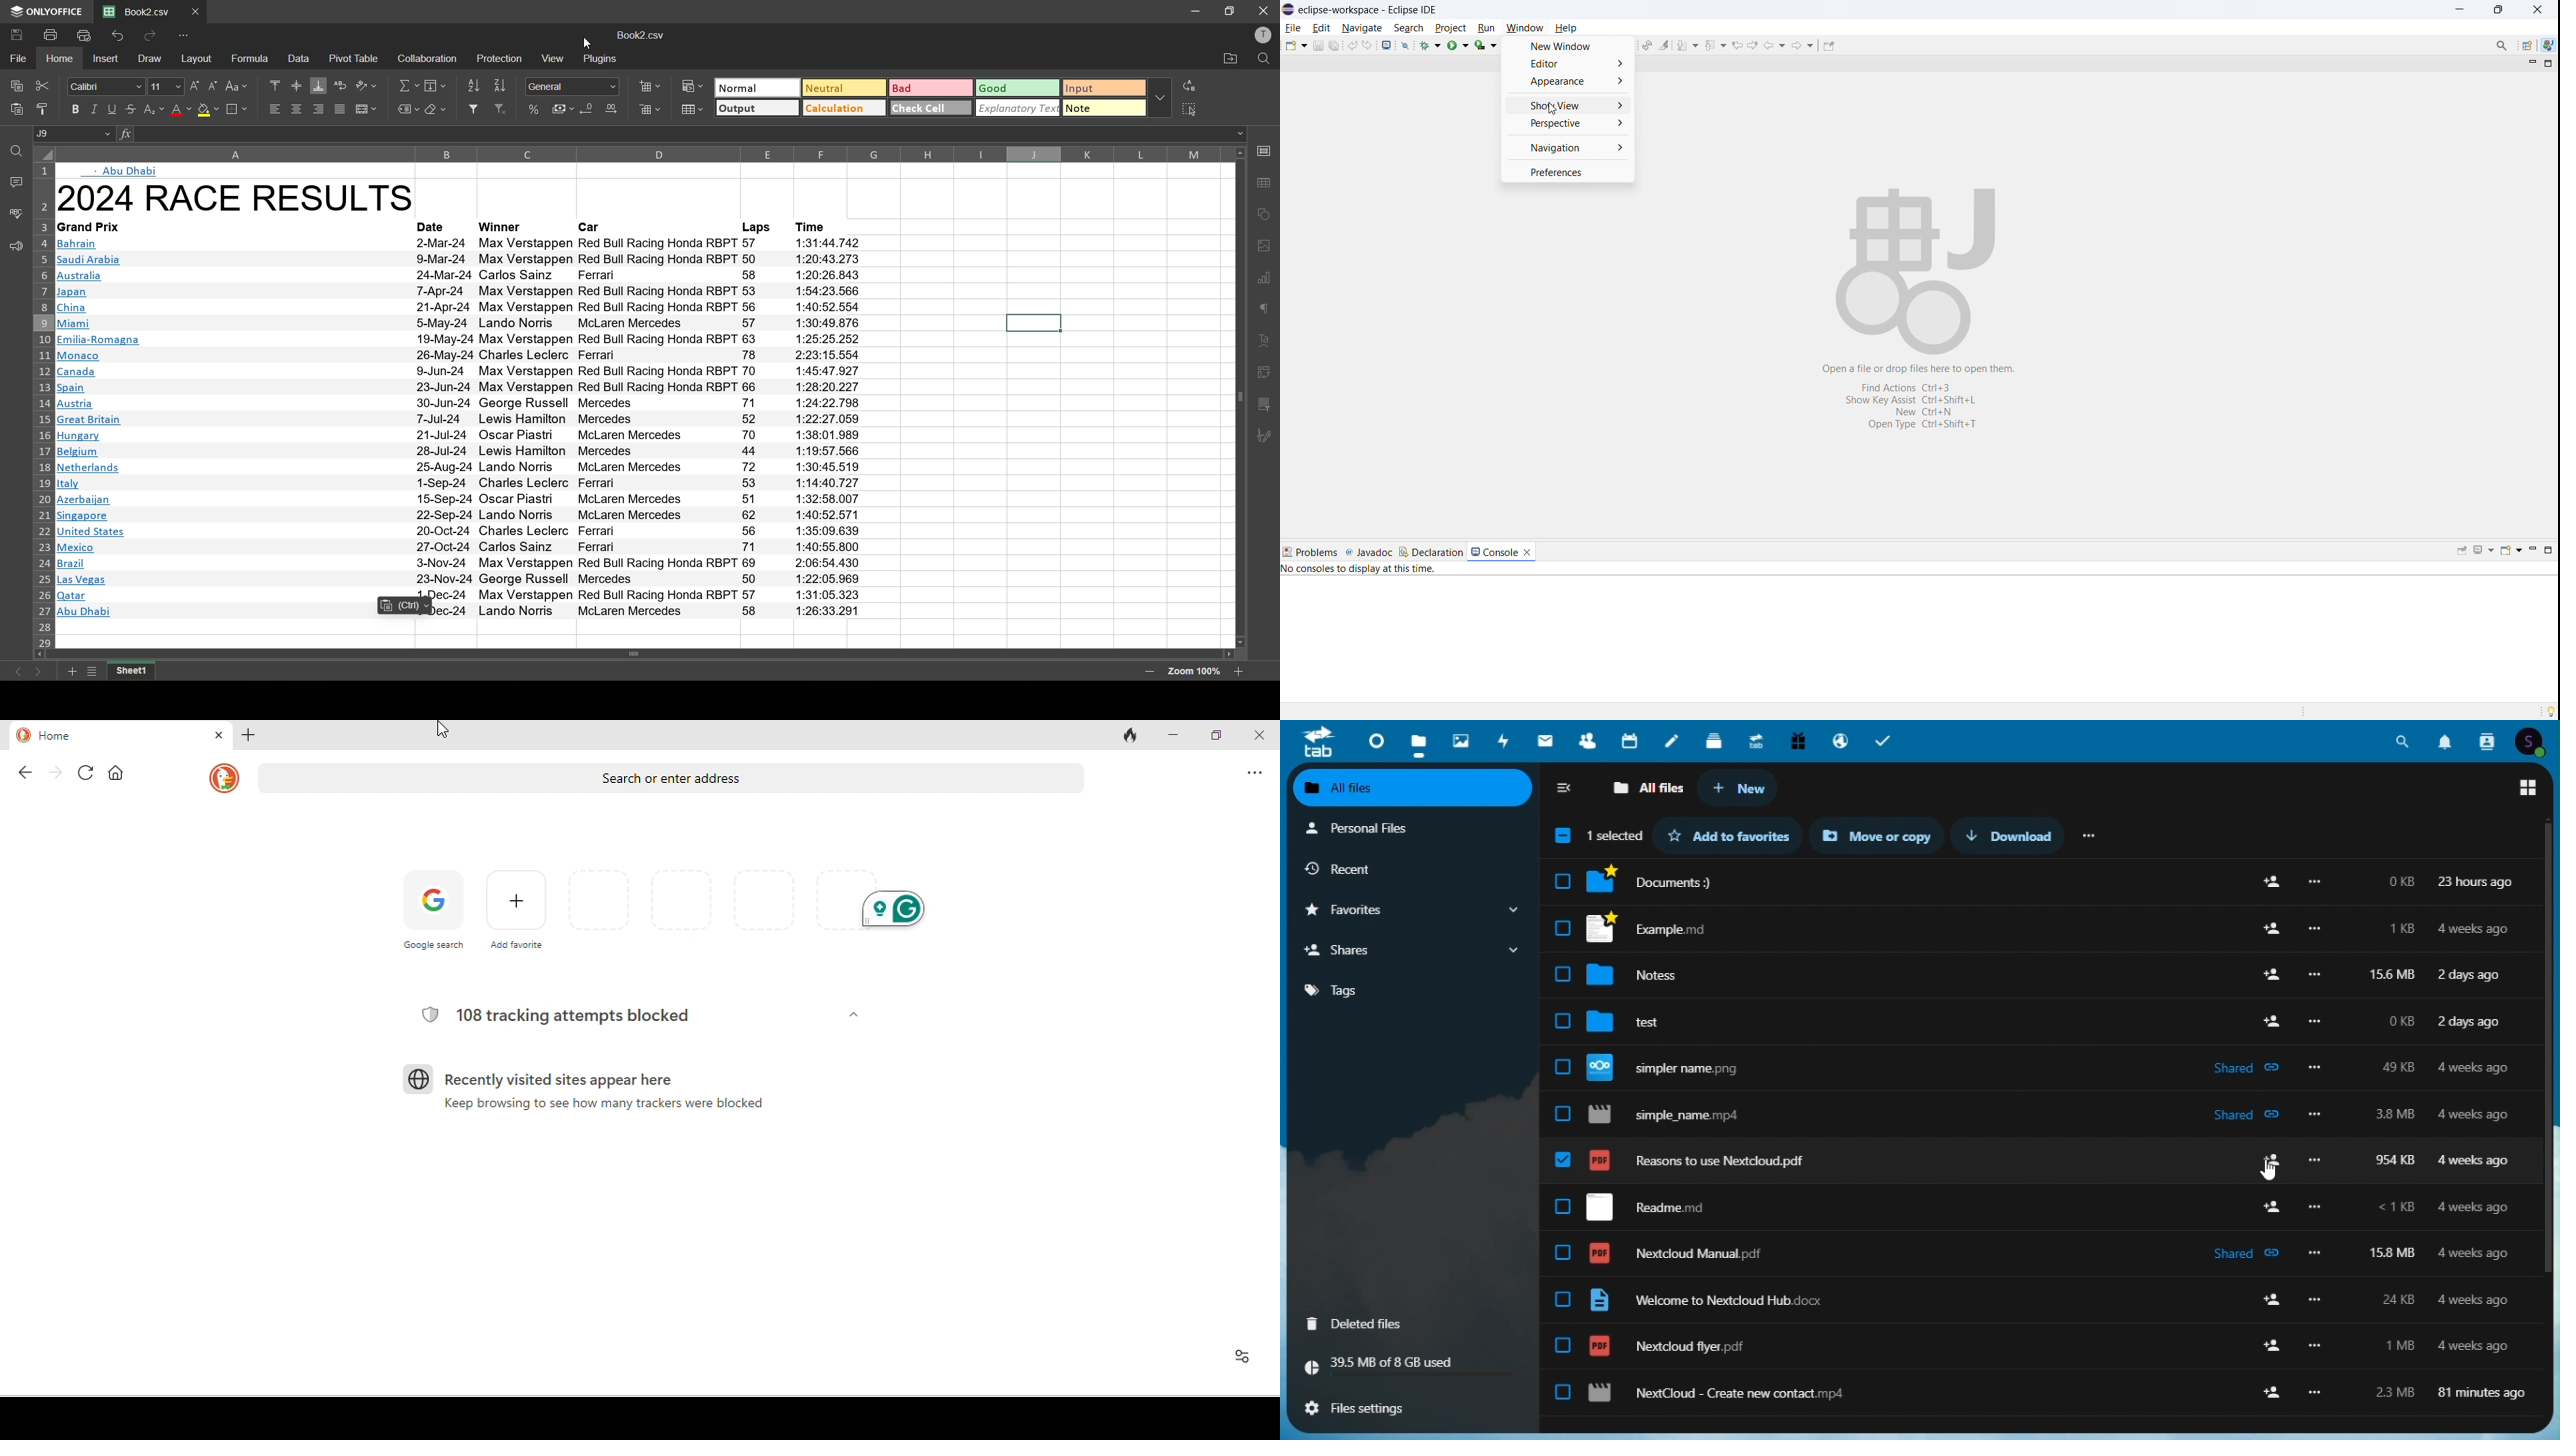  Describe the element at coordinates (1387, 45) in the screenshot. I see `open console` at that location.